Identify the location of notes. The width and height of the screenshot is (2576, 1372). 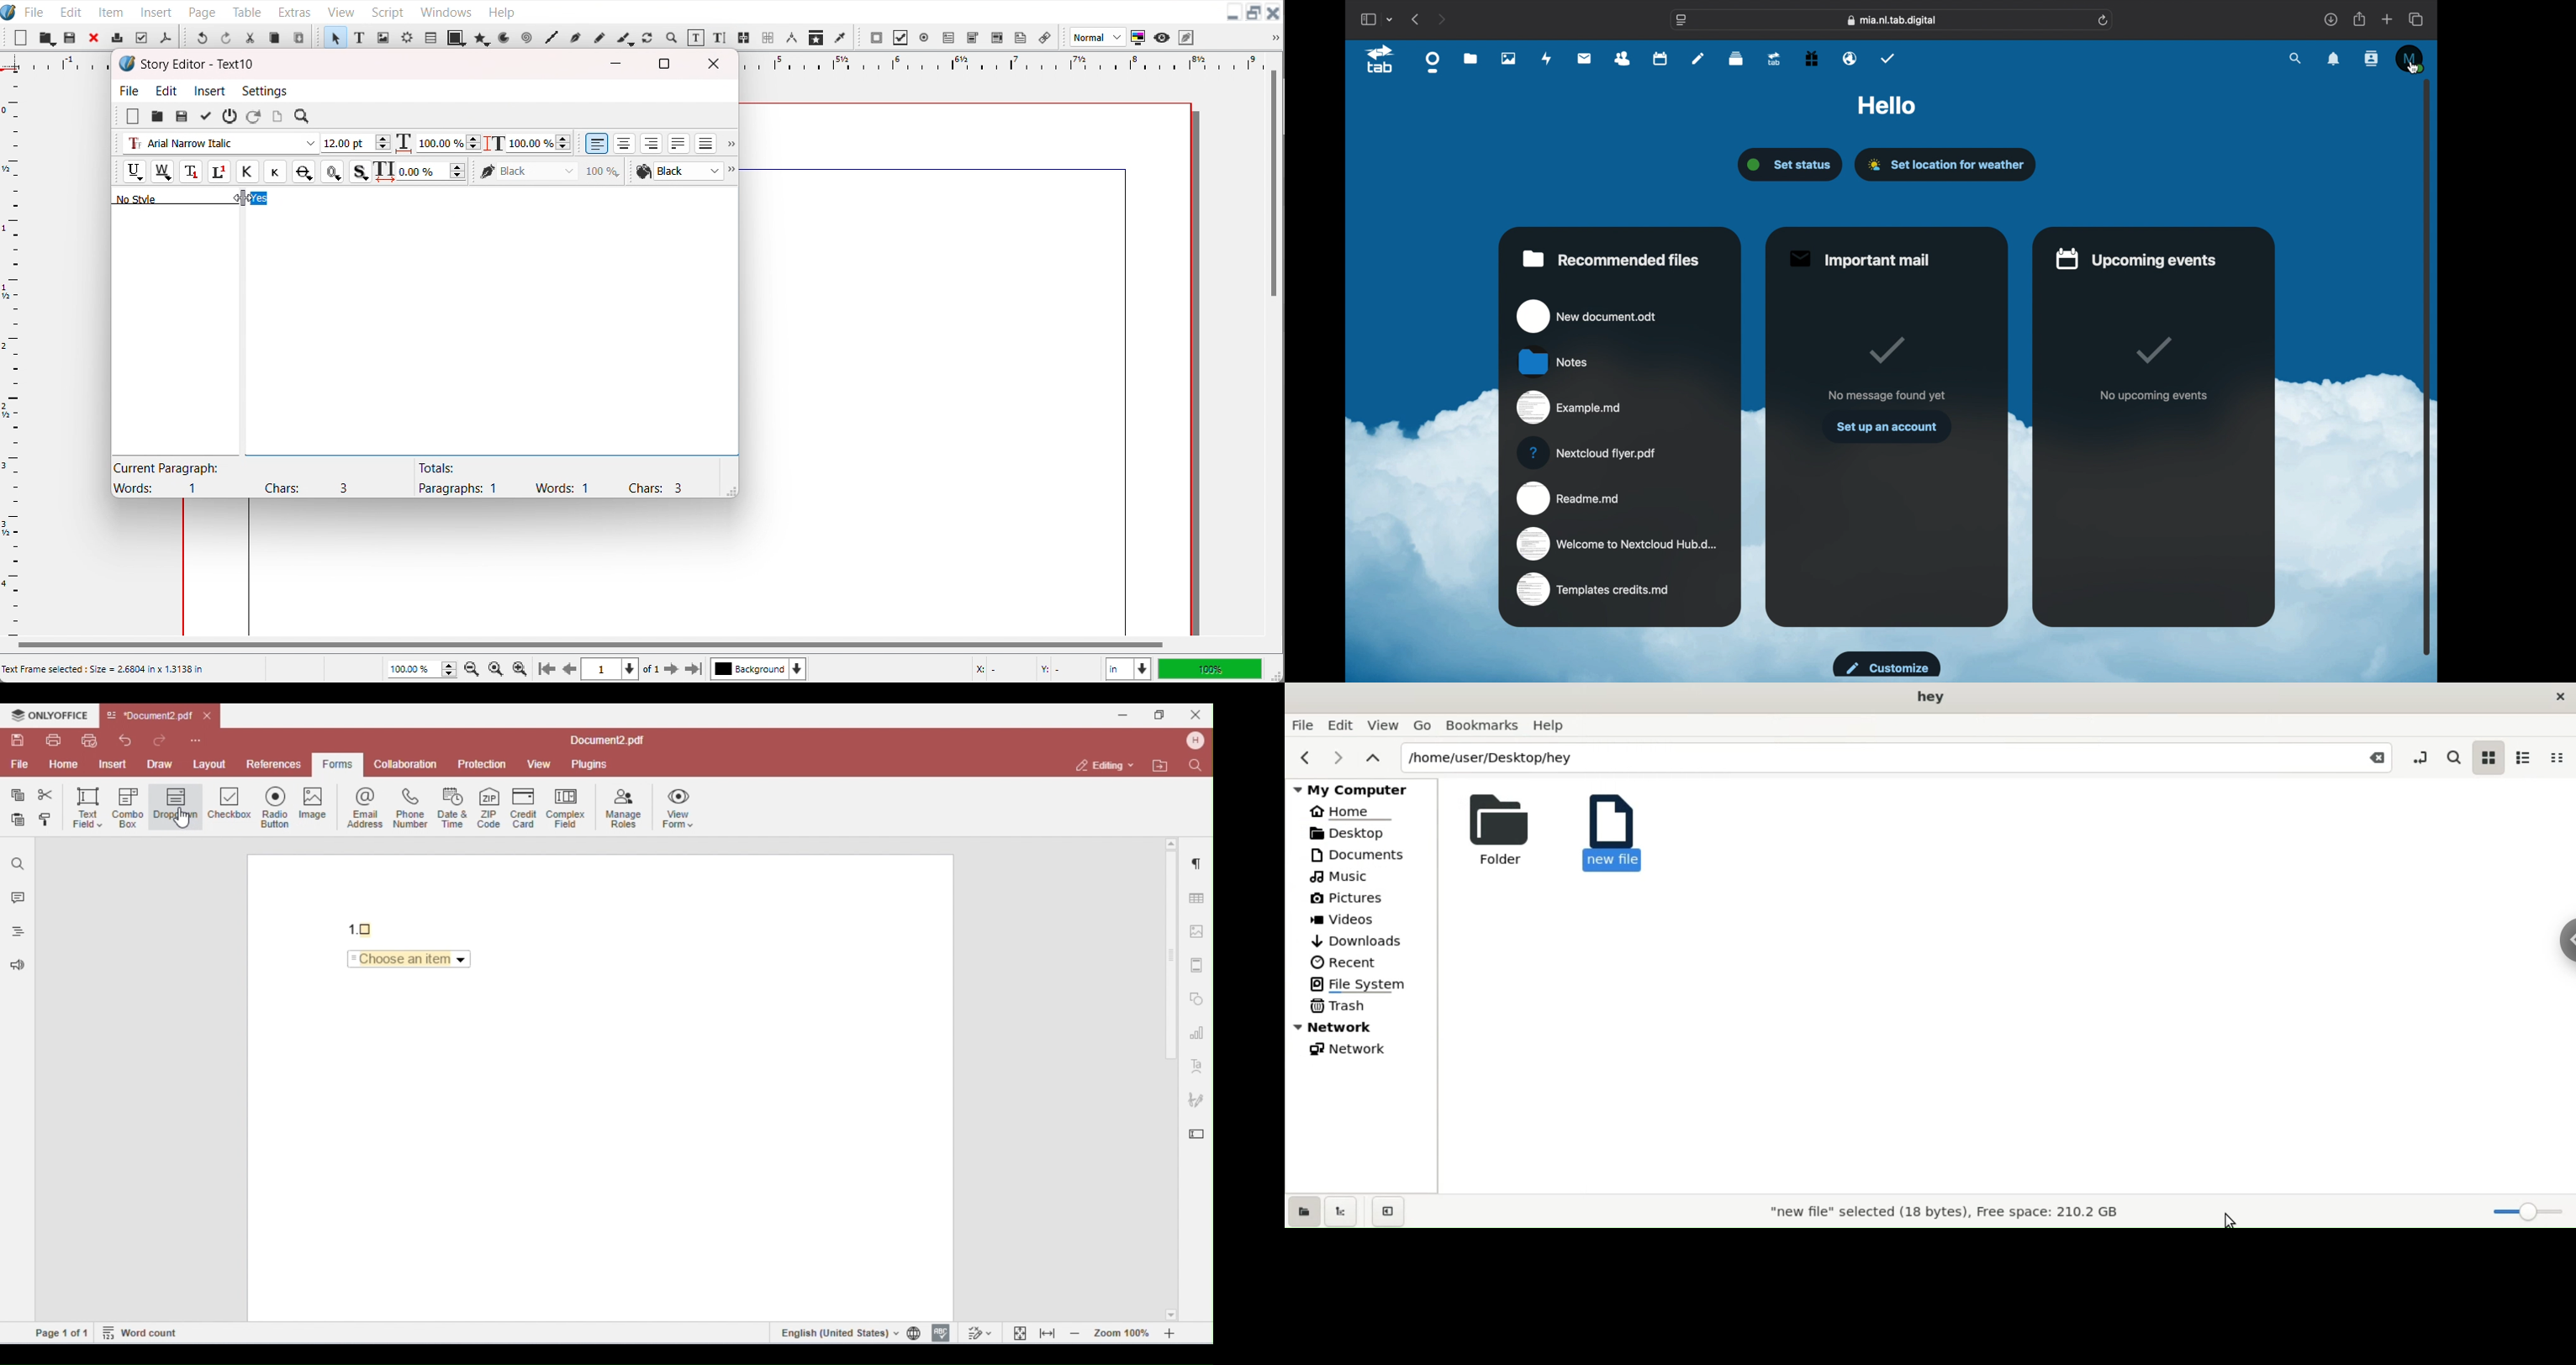
(1698, 58).